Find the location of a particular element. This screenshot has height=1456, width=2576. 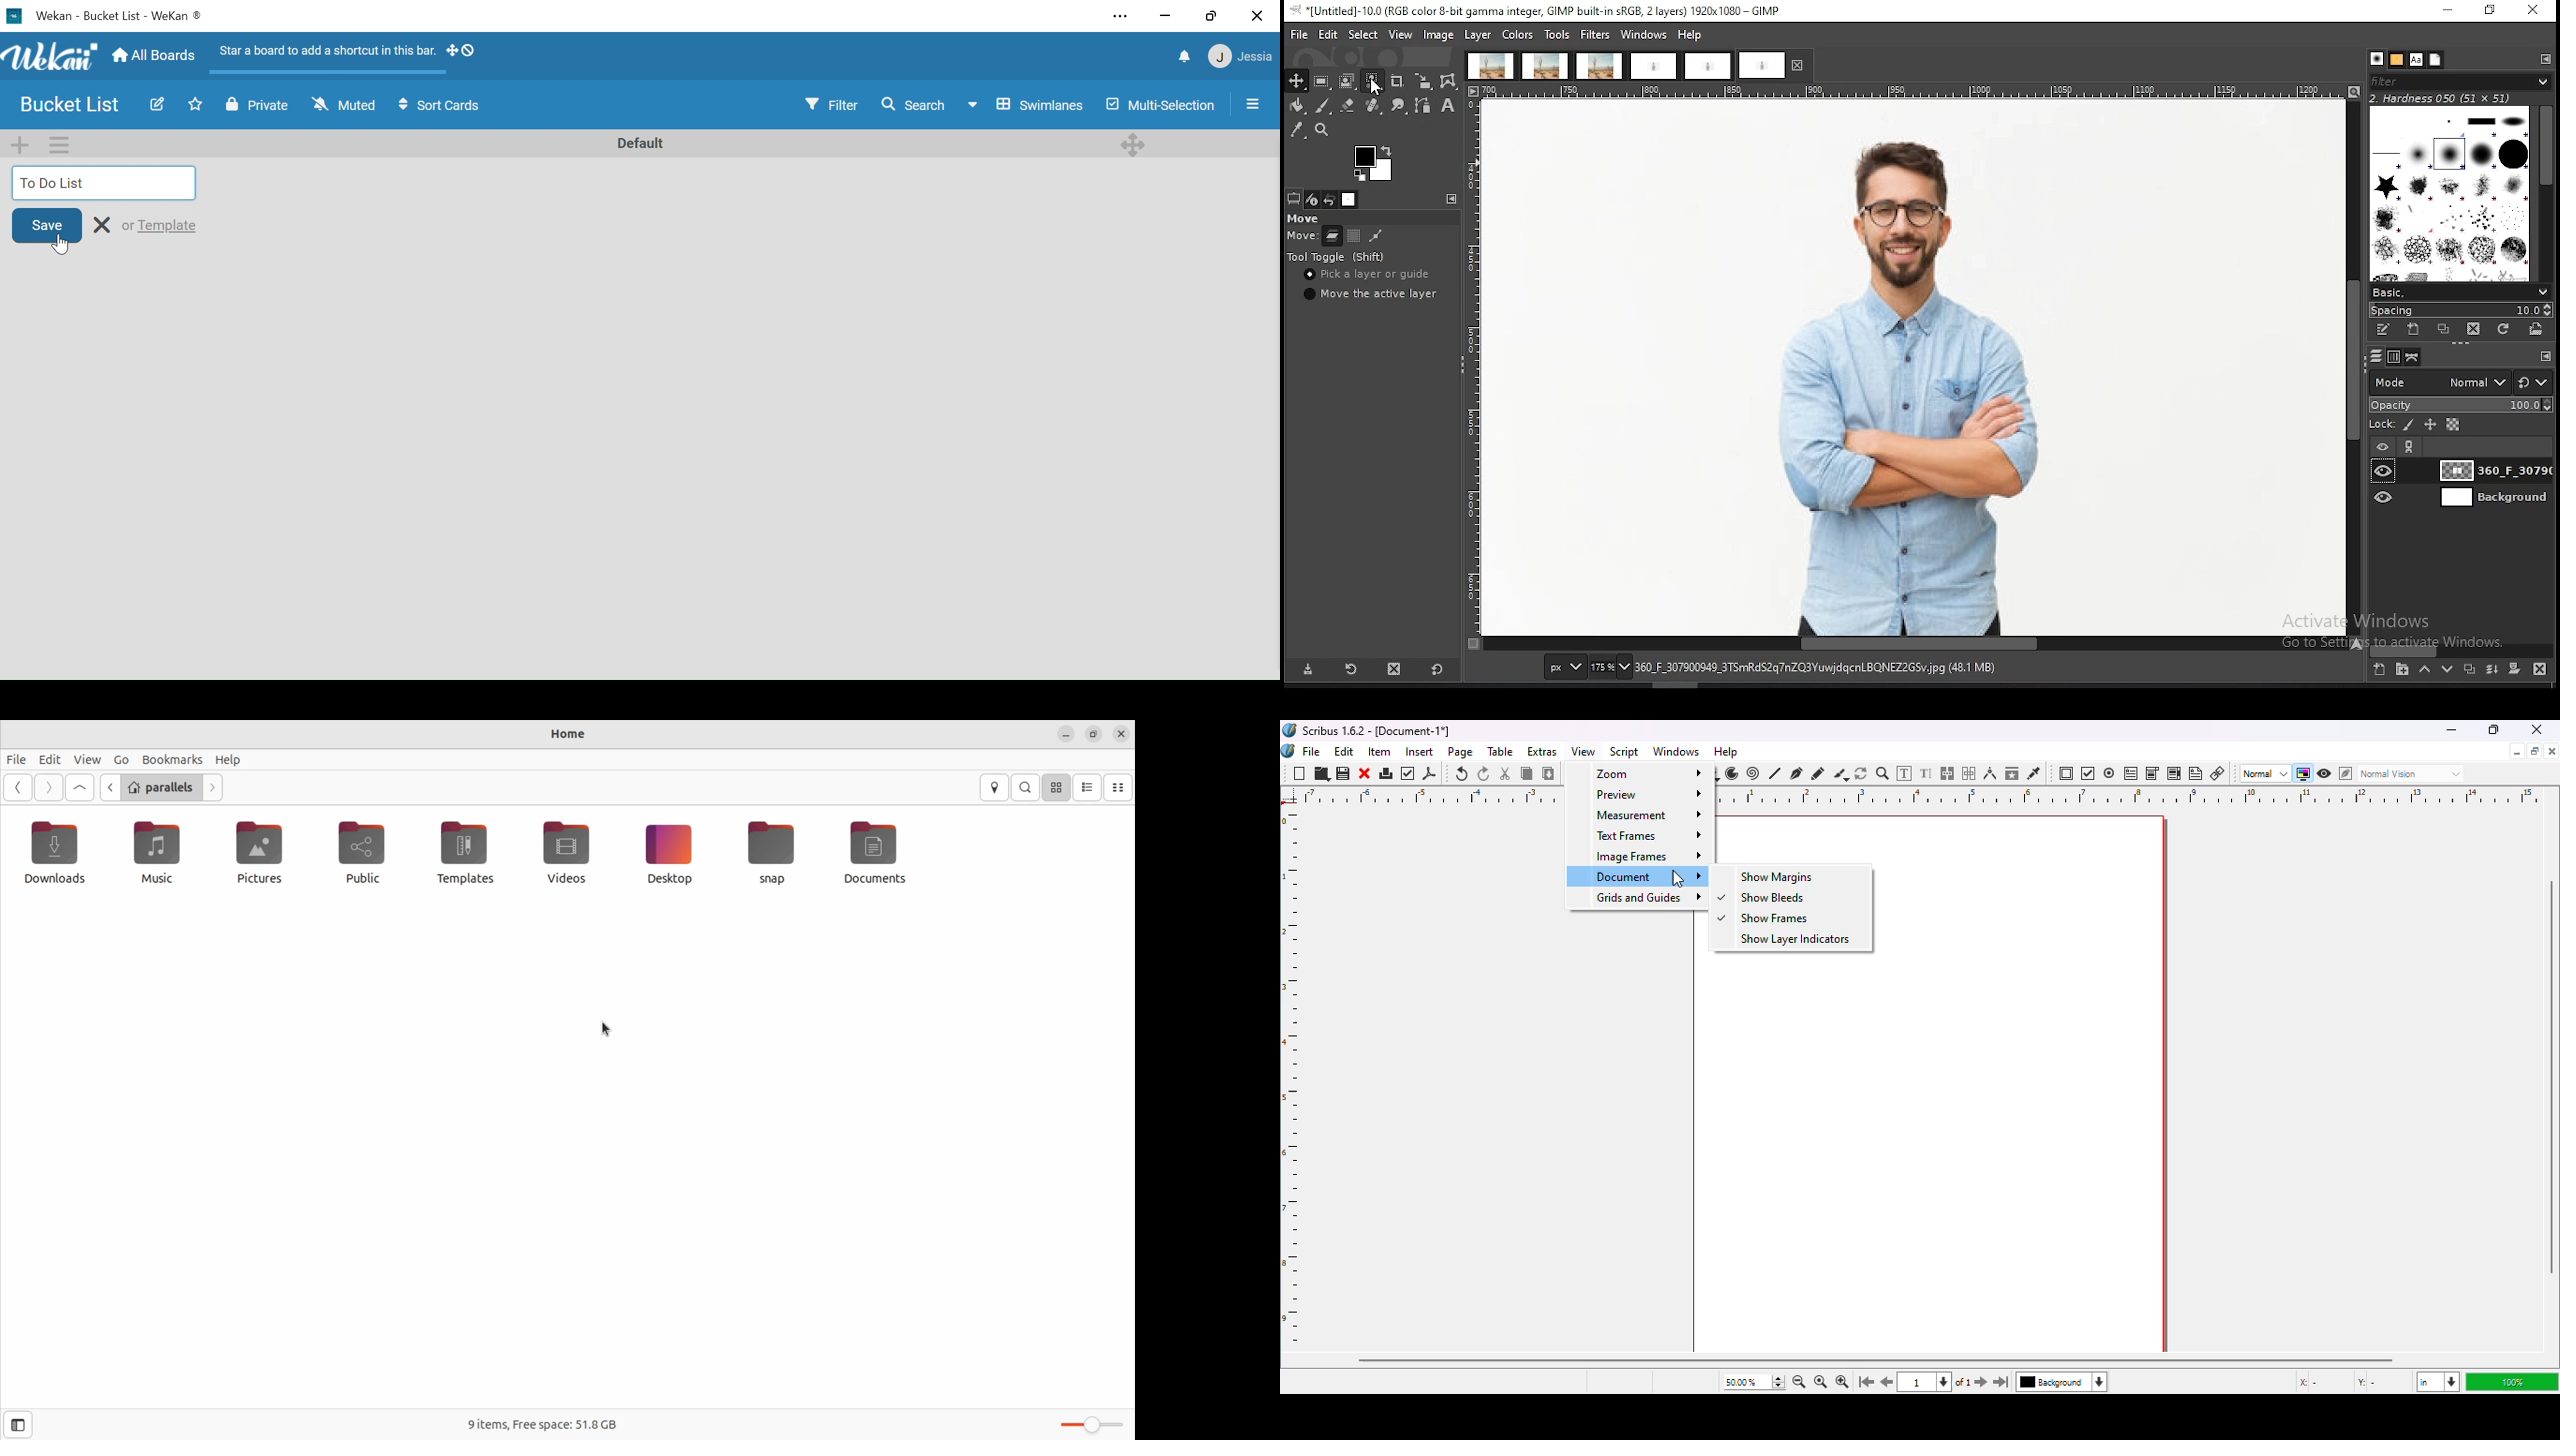

close is located at coordinates (2552, 751).